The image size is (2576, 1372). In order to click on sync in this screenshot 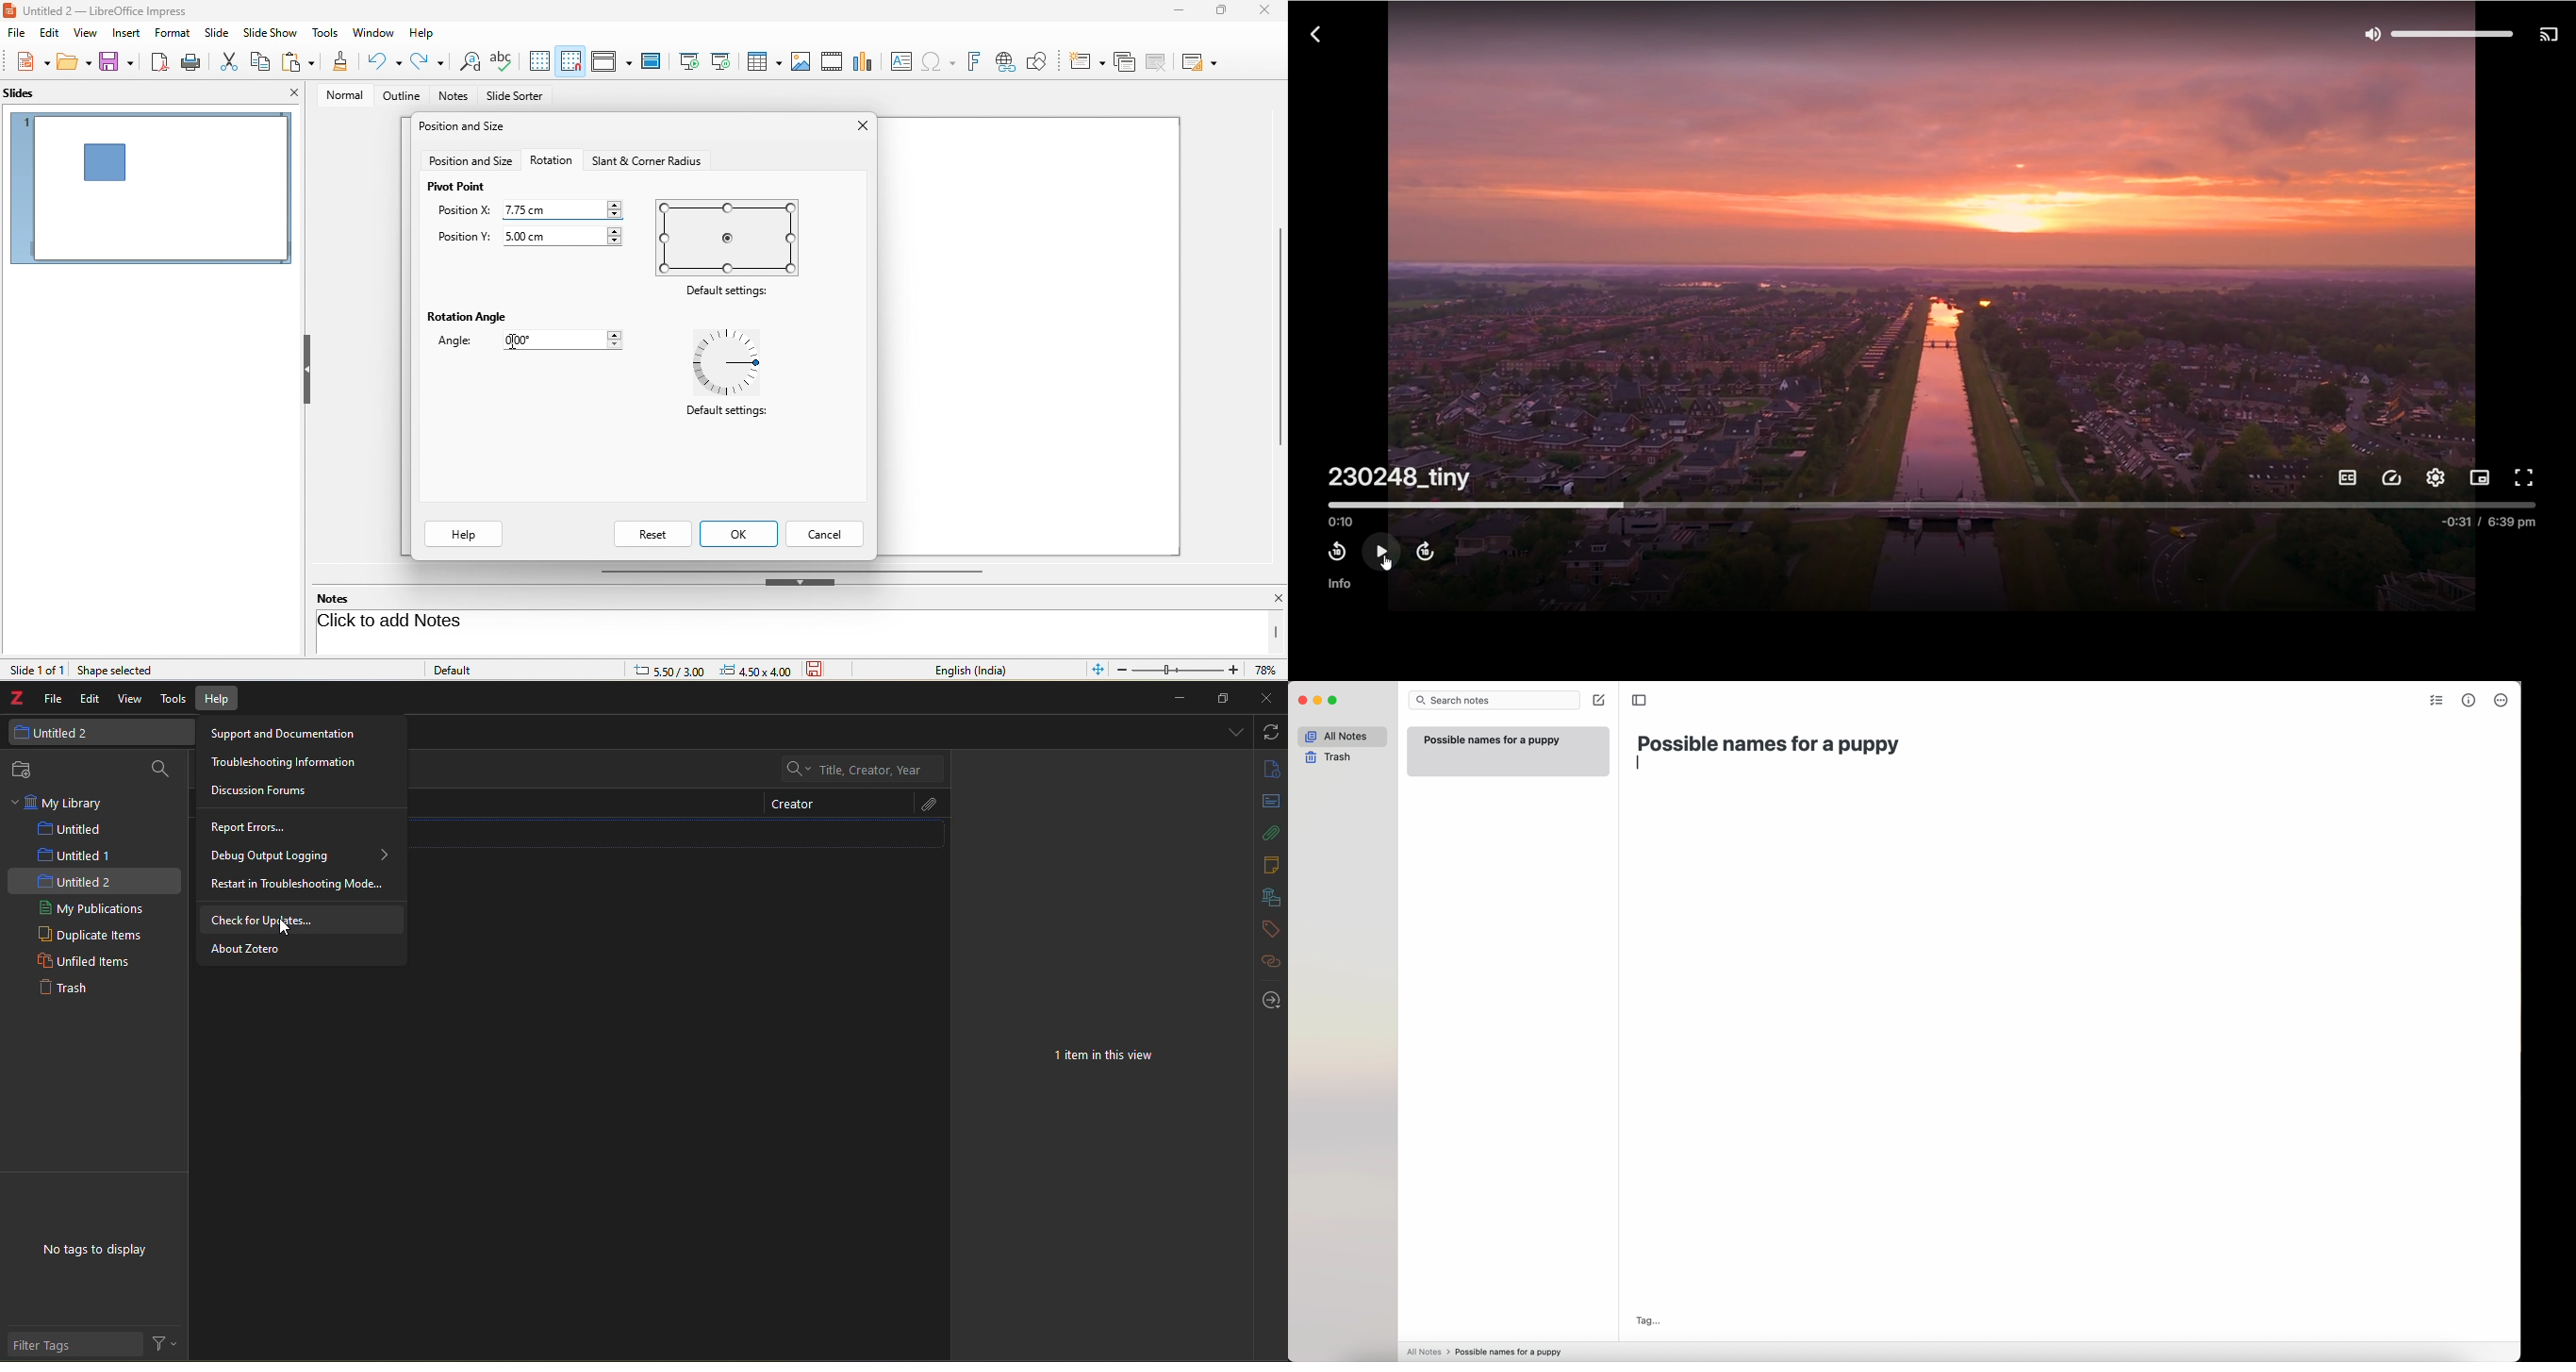, I will do `click(1273, 731)`.